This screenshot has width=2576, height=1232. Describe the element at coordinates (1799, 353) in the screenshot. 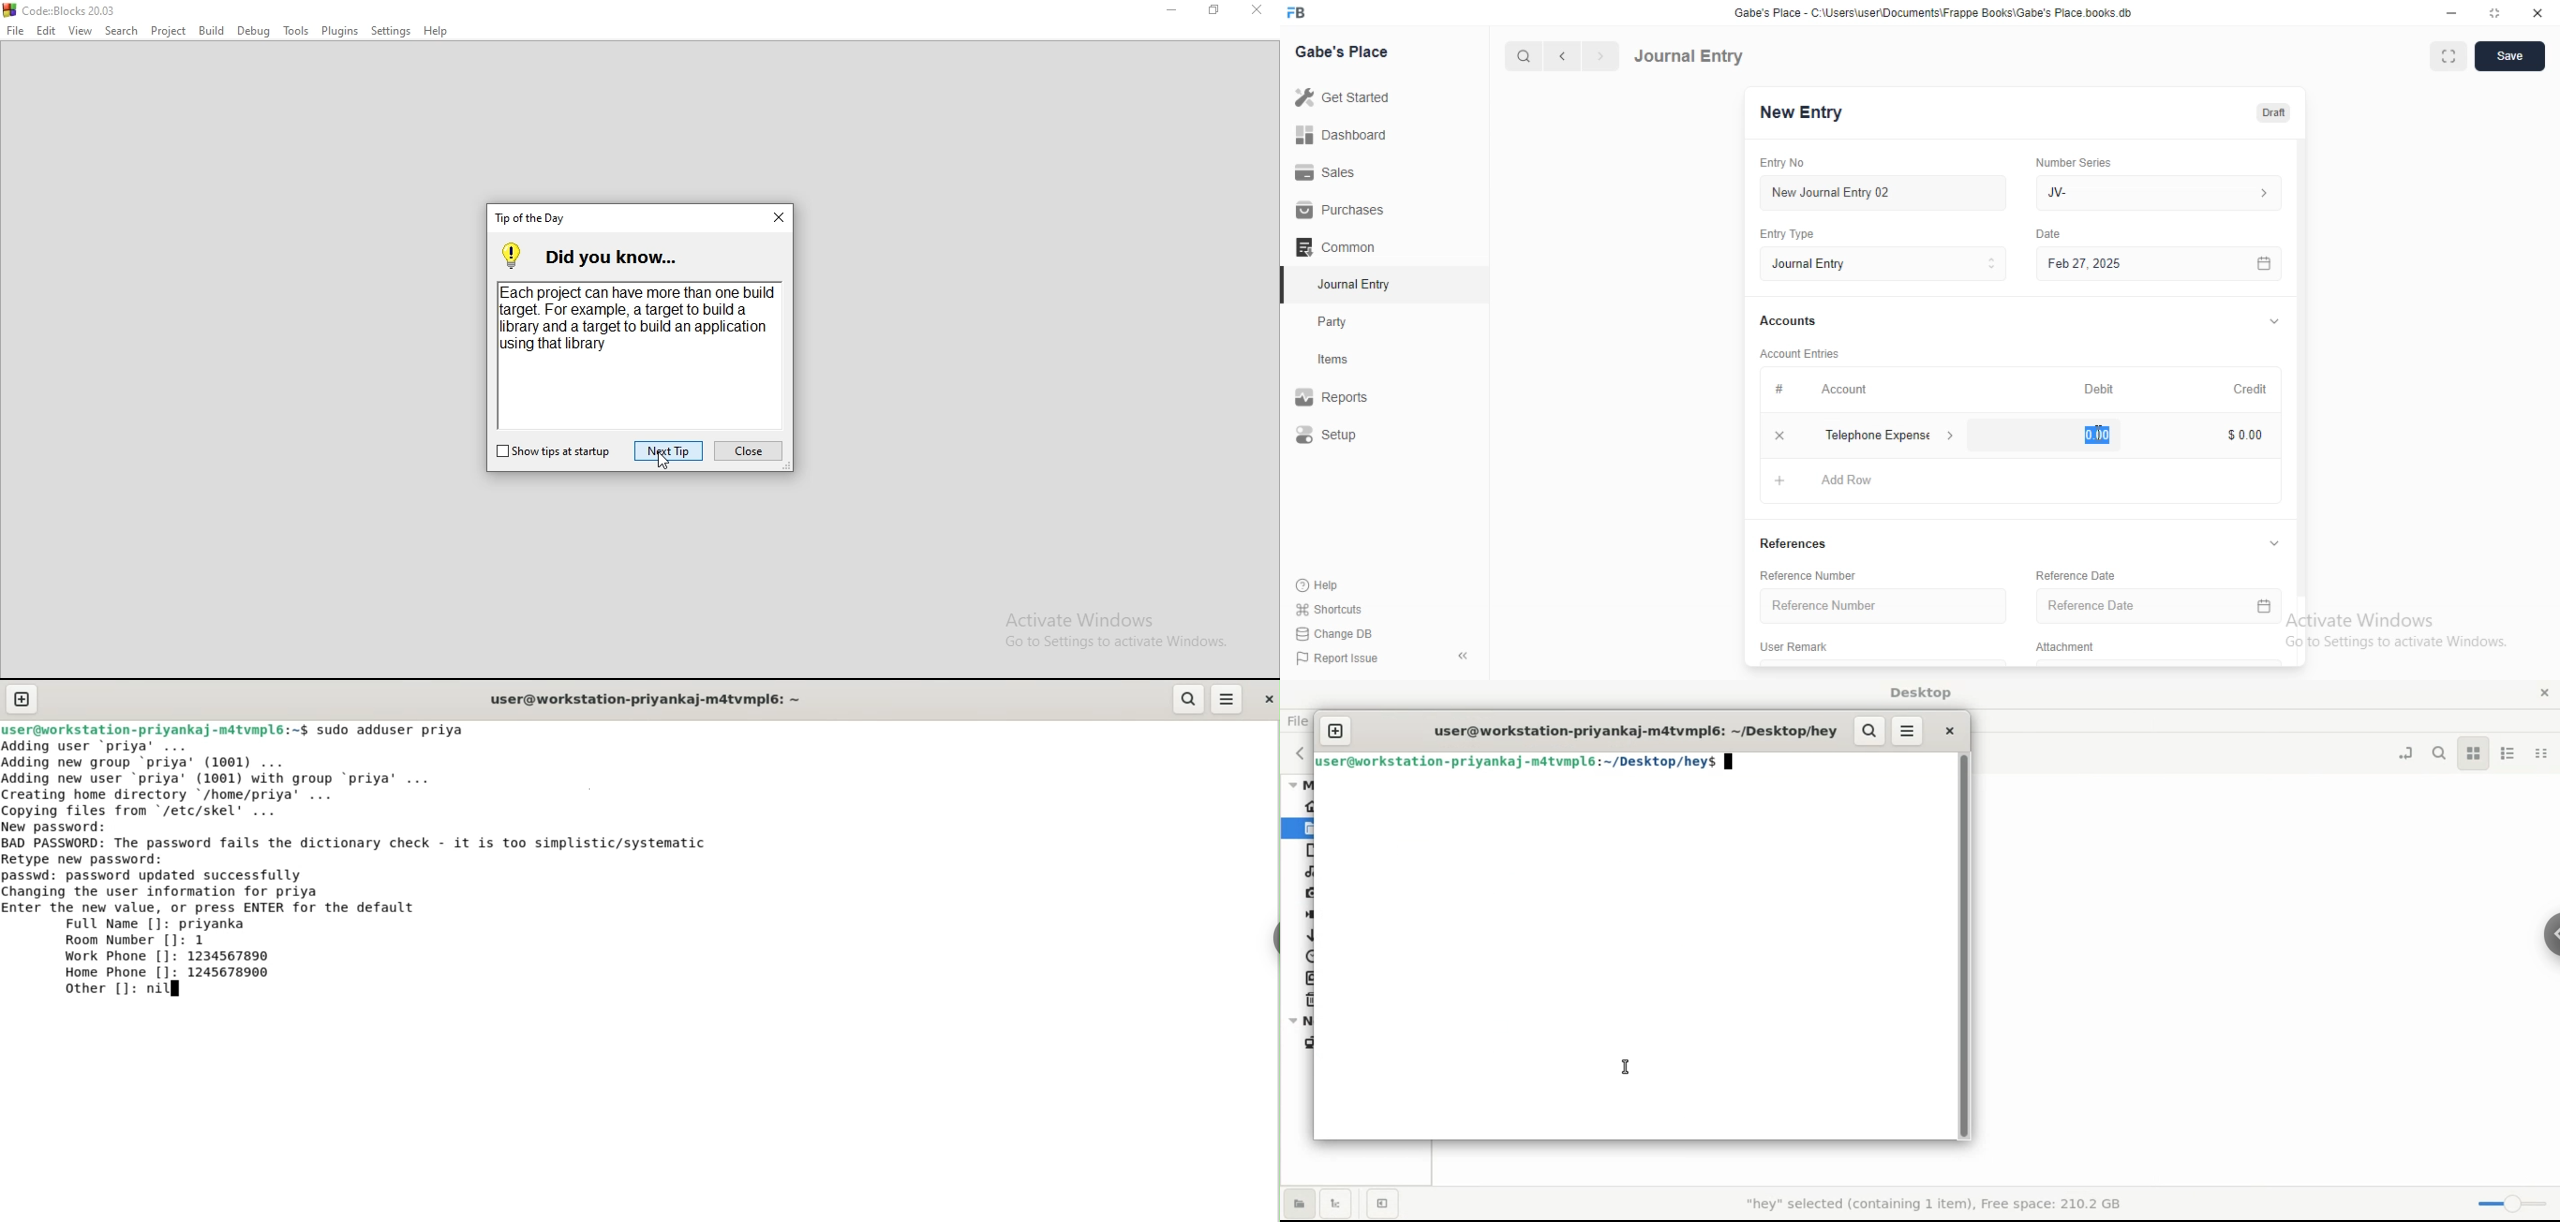

I see `Account entries` at that location.